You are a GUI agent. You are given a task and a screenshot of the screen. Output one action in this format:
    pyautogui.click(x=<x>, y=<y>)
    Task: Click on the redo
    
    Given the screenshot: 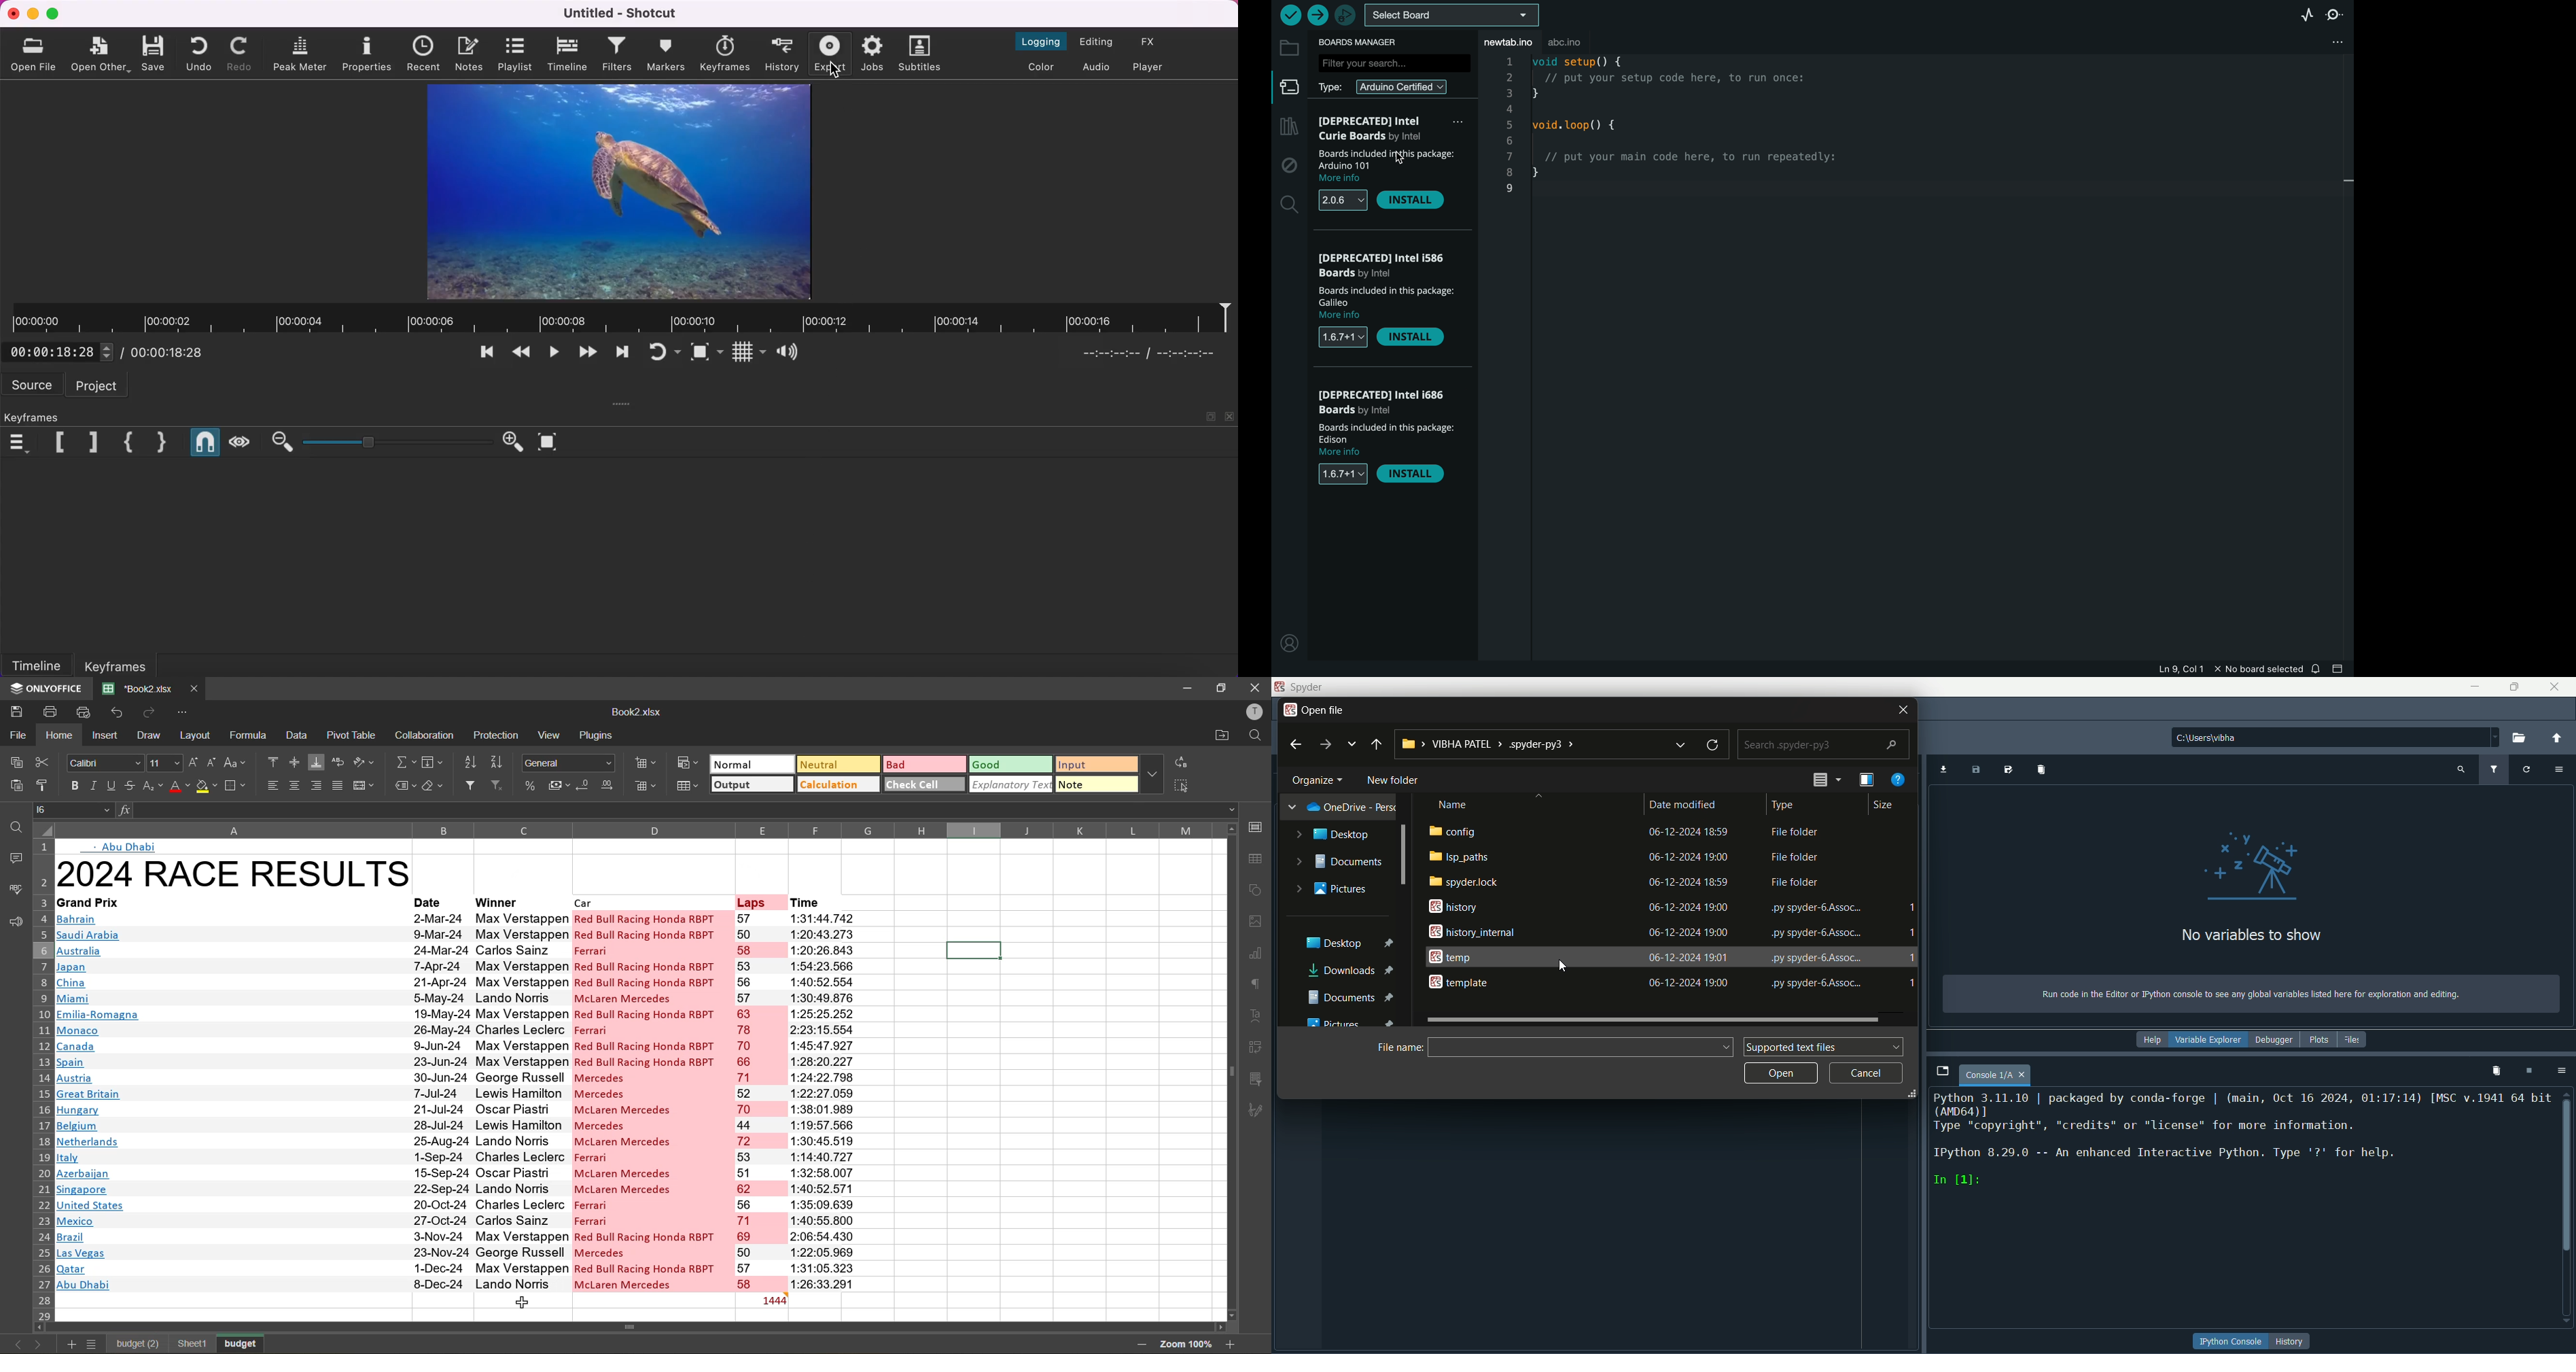 What is the action you would take?
    pyautogui.click(x=241, y=53)
    